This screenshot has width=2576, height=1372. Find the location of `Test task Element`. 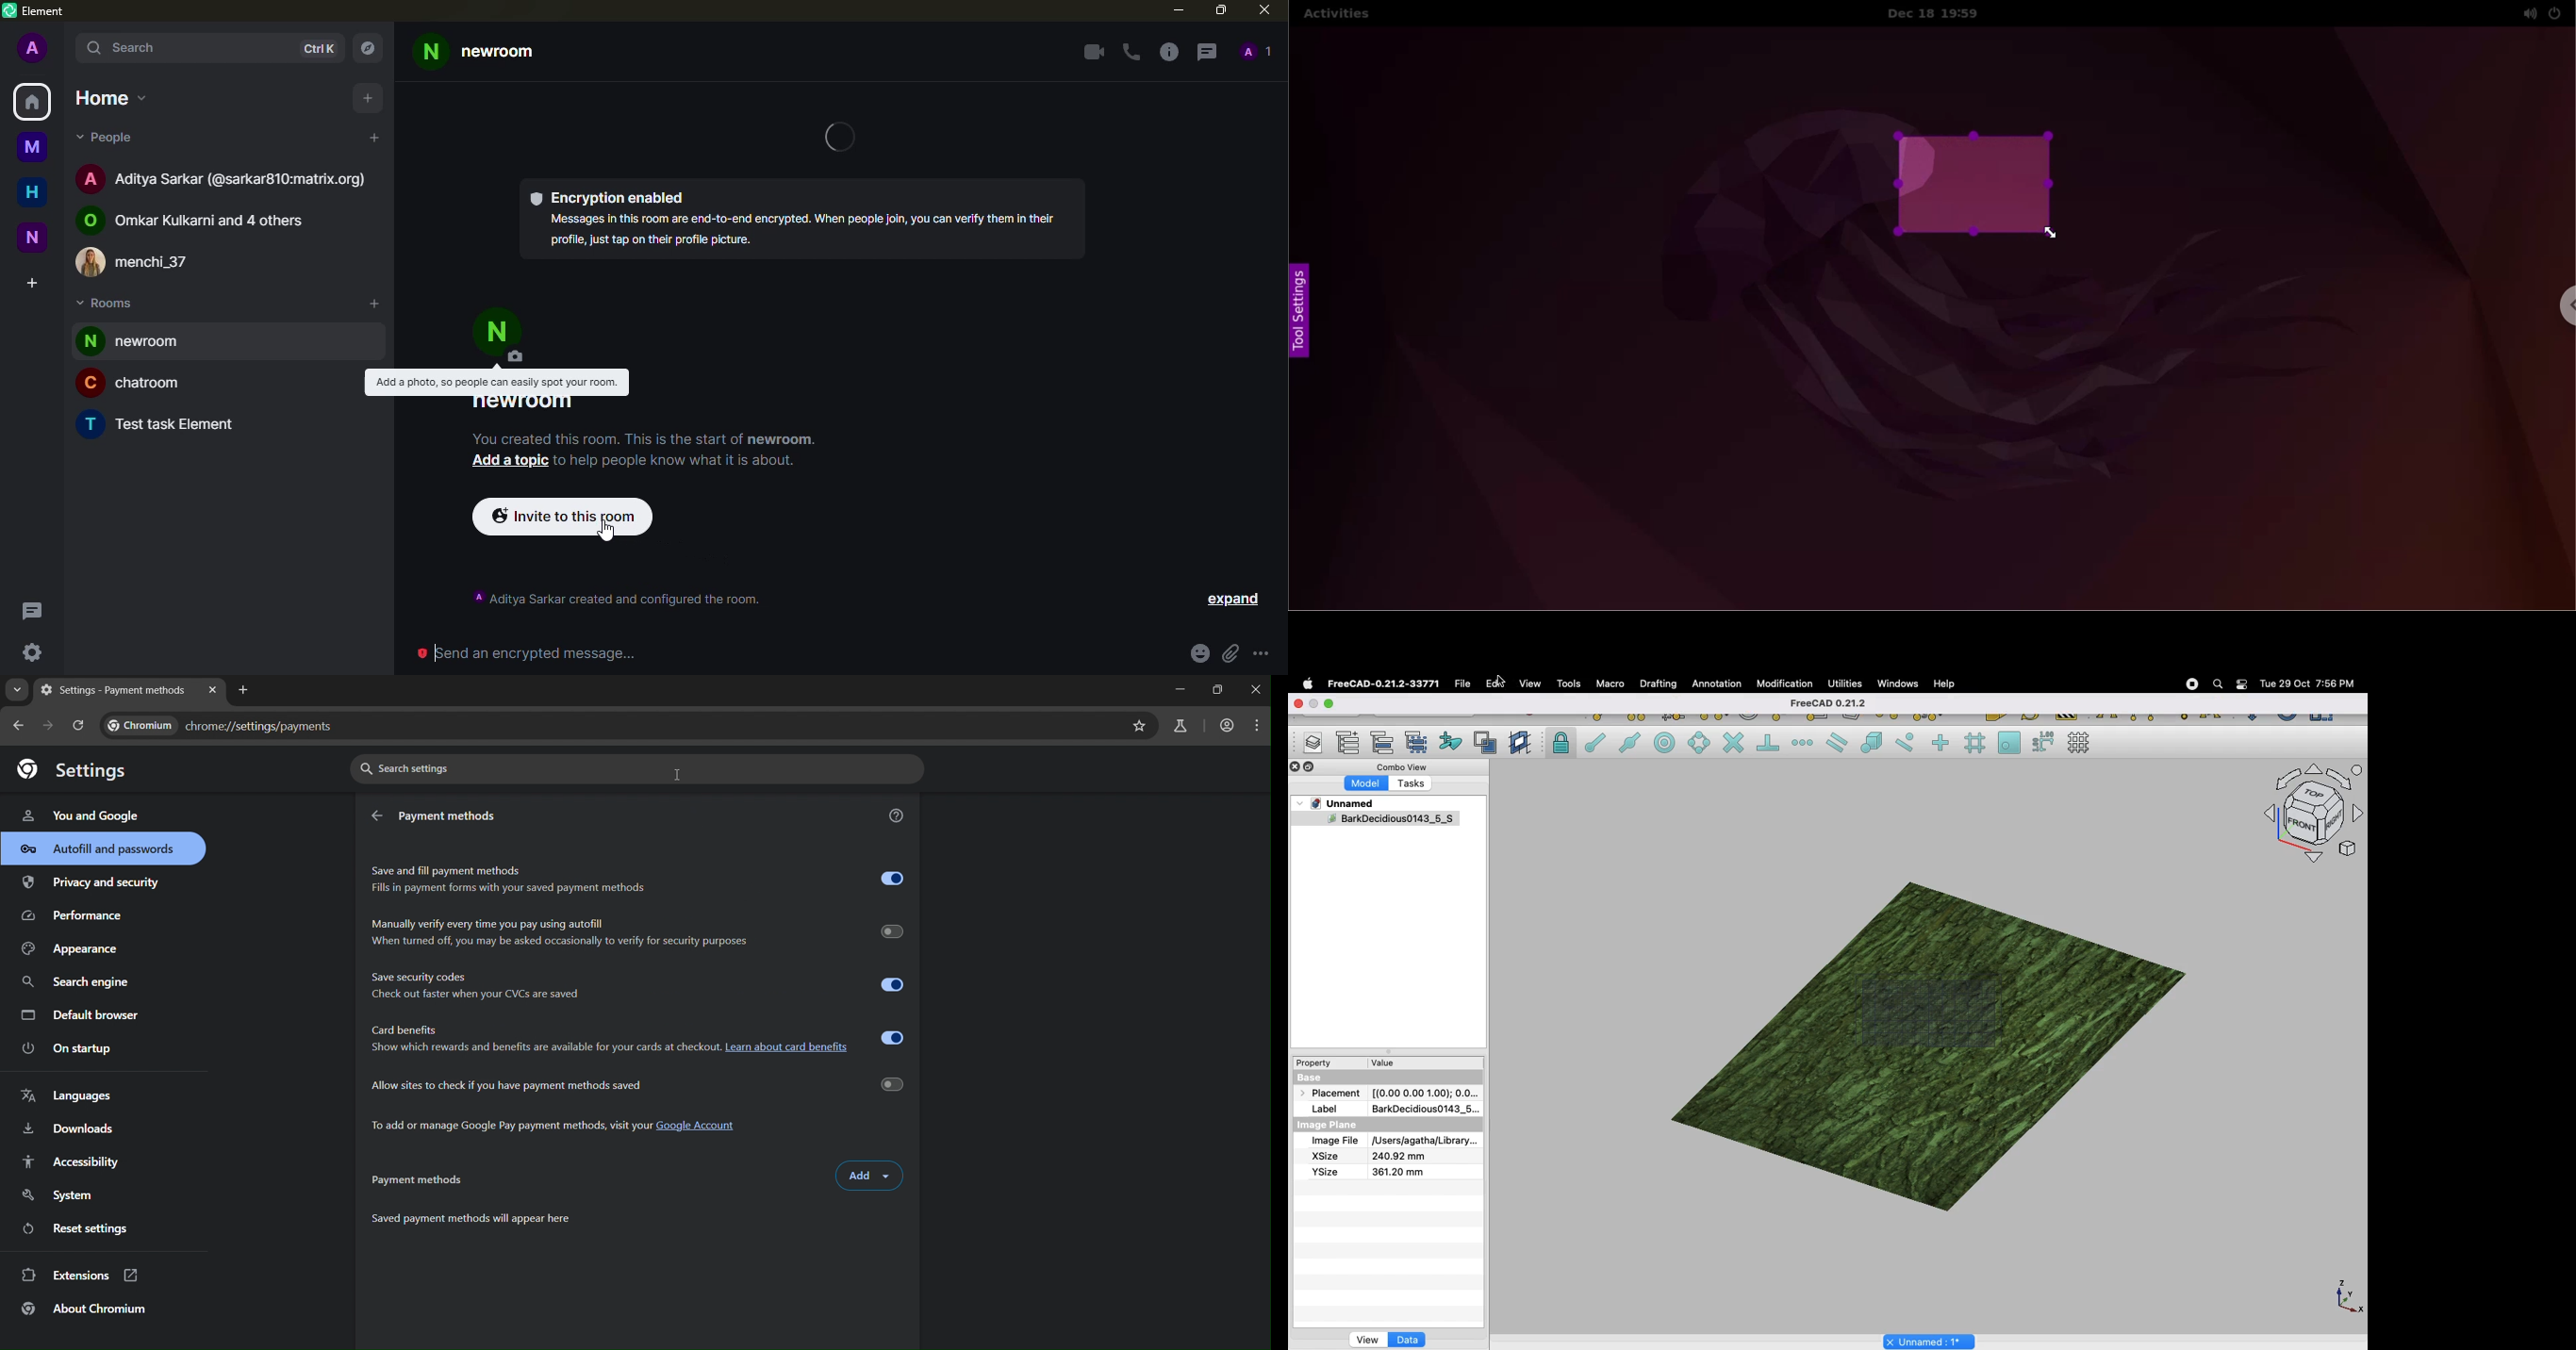

Test task Element is located at coordinates (160, 424).